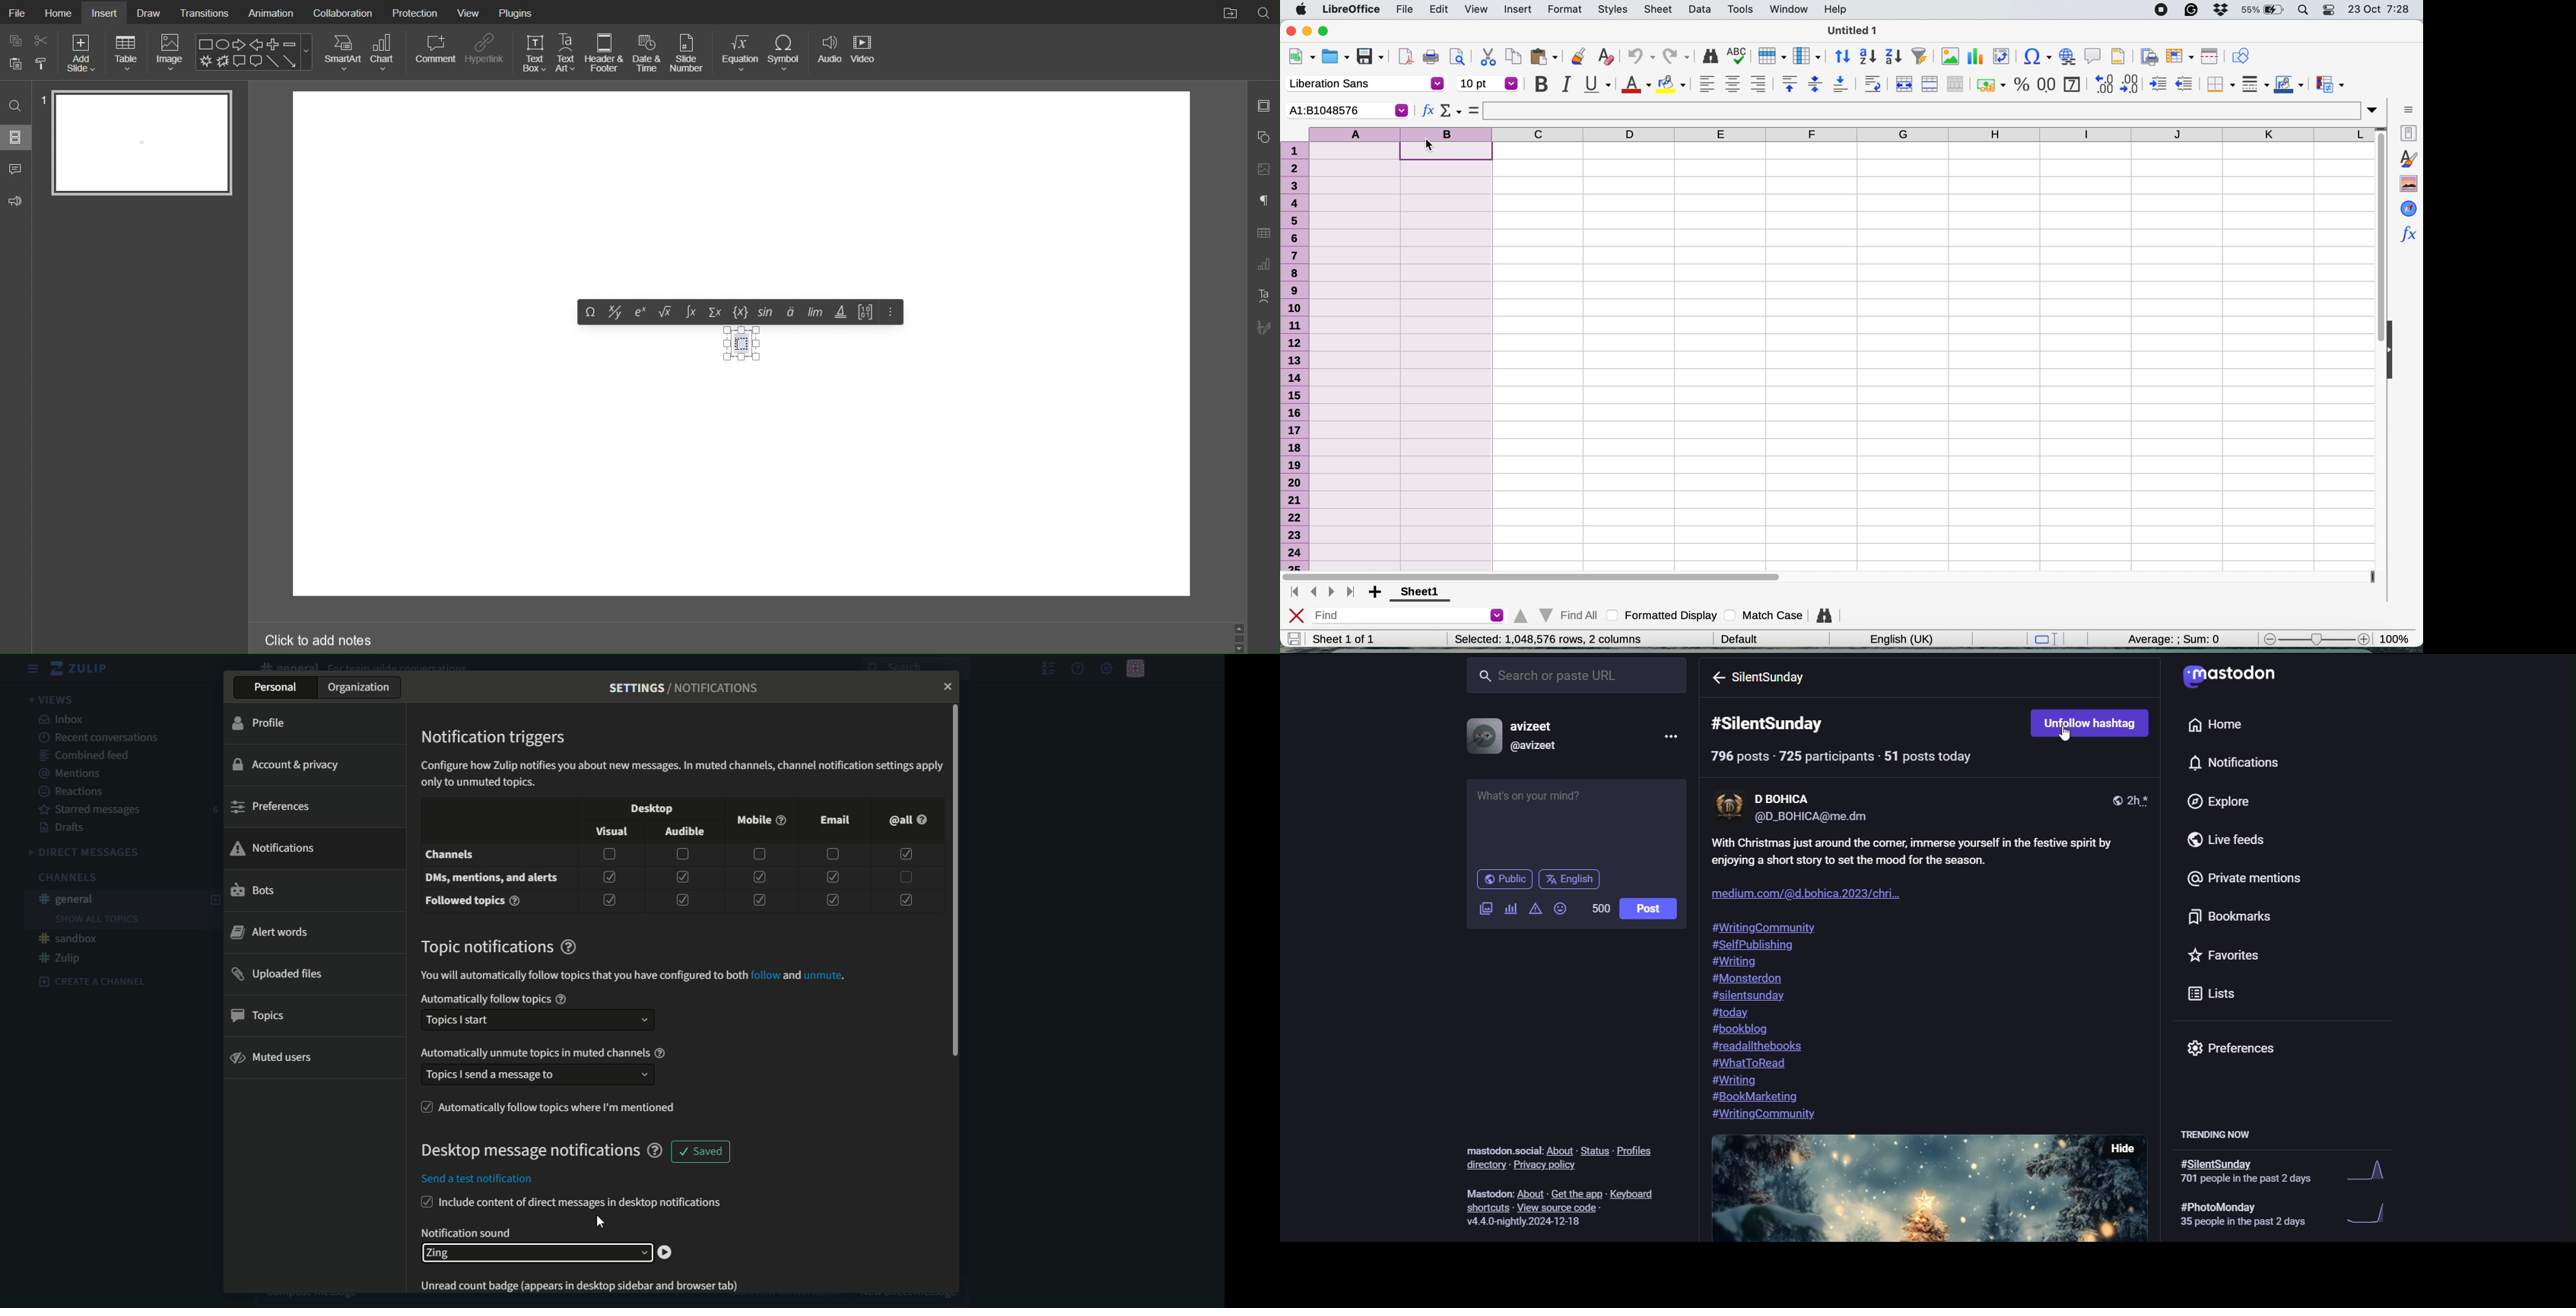 The image size is (2576, 1316). What do you see at coordinates (836, 819) in the screenshot?
I see `email` at bounding box center [836, 819].